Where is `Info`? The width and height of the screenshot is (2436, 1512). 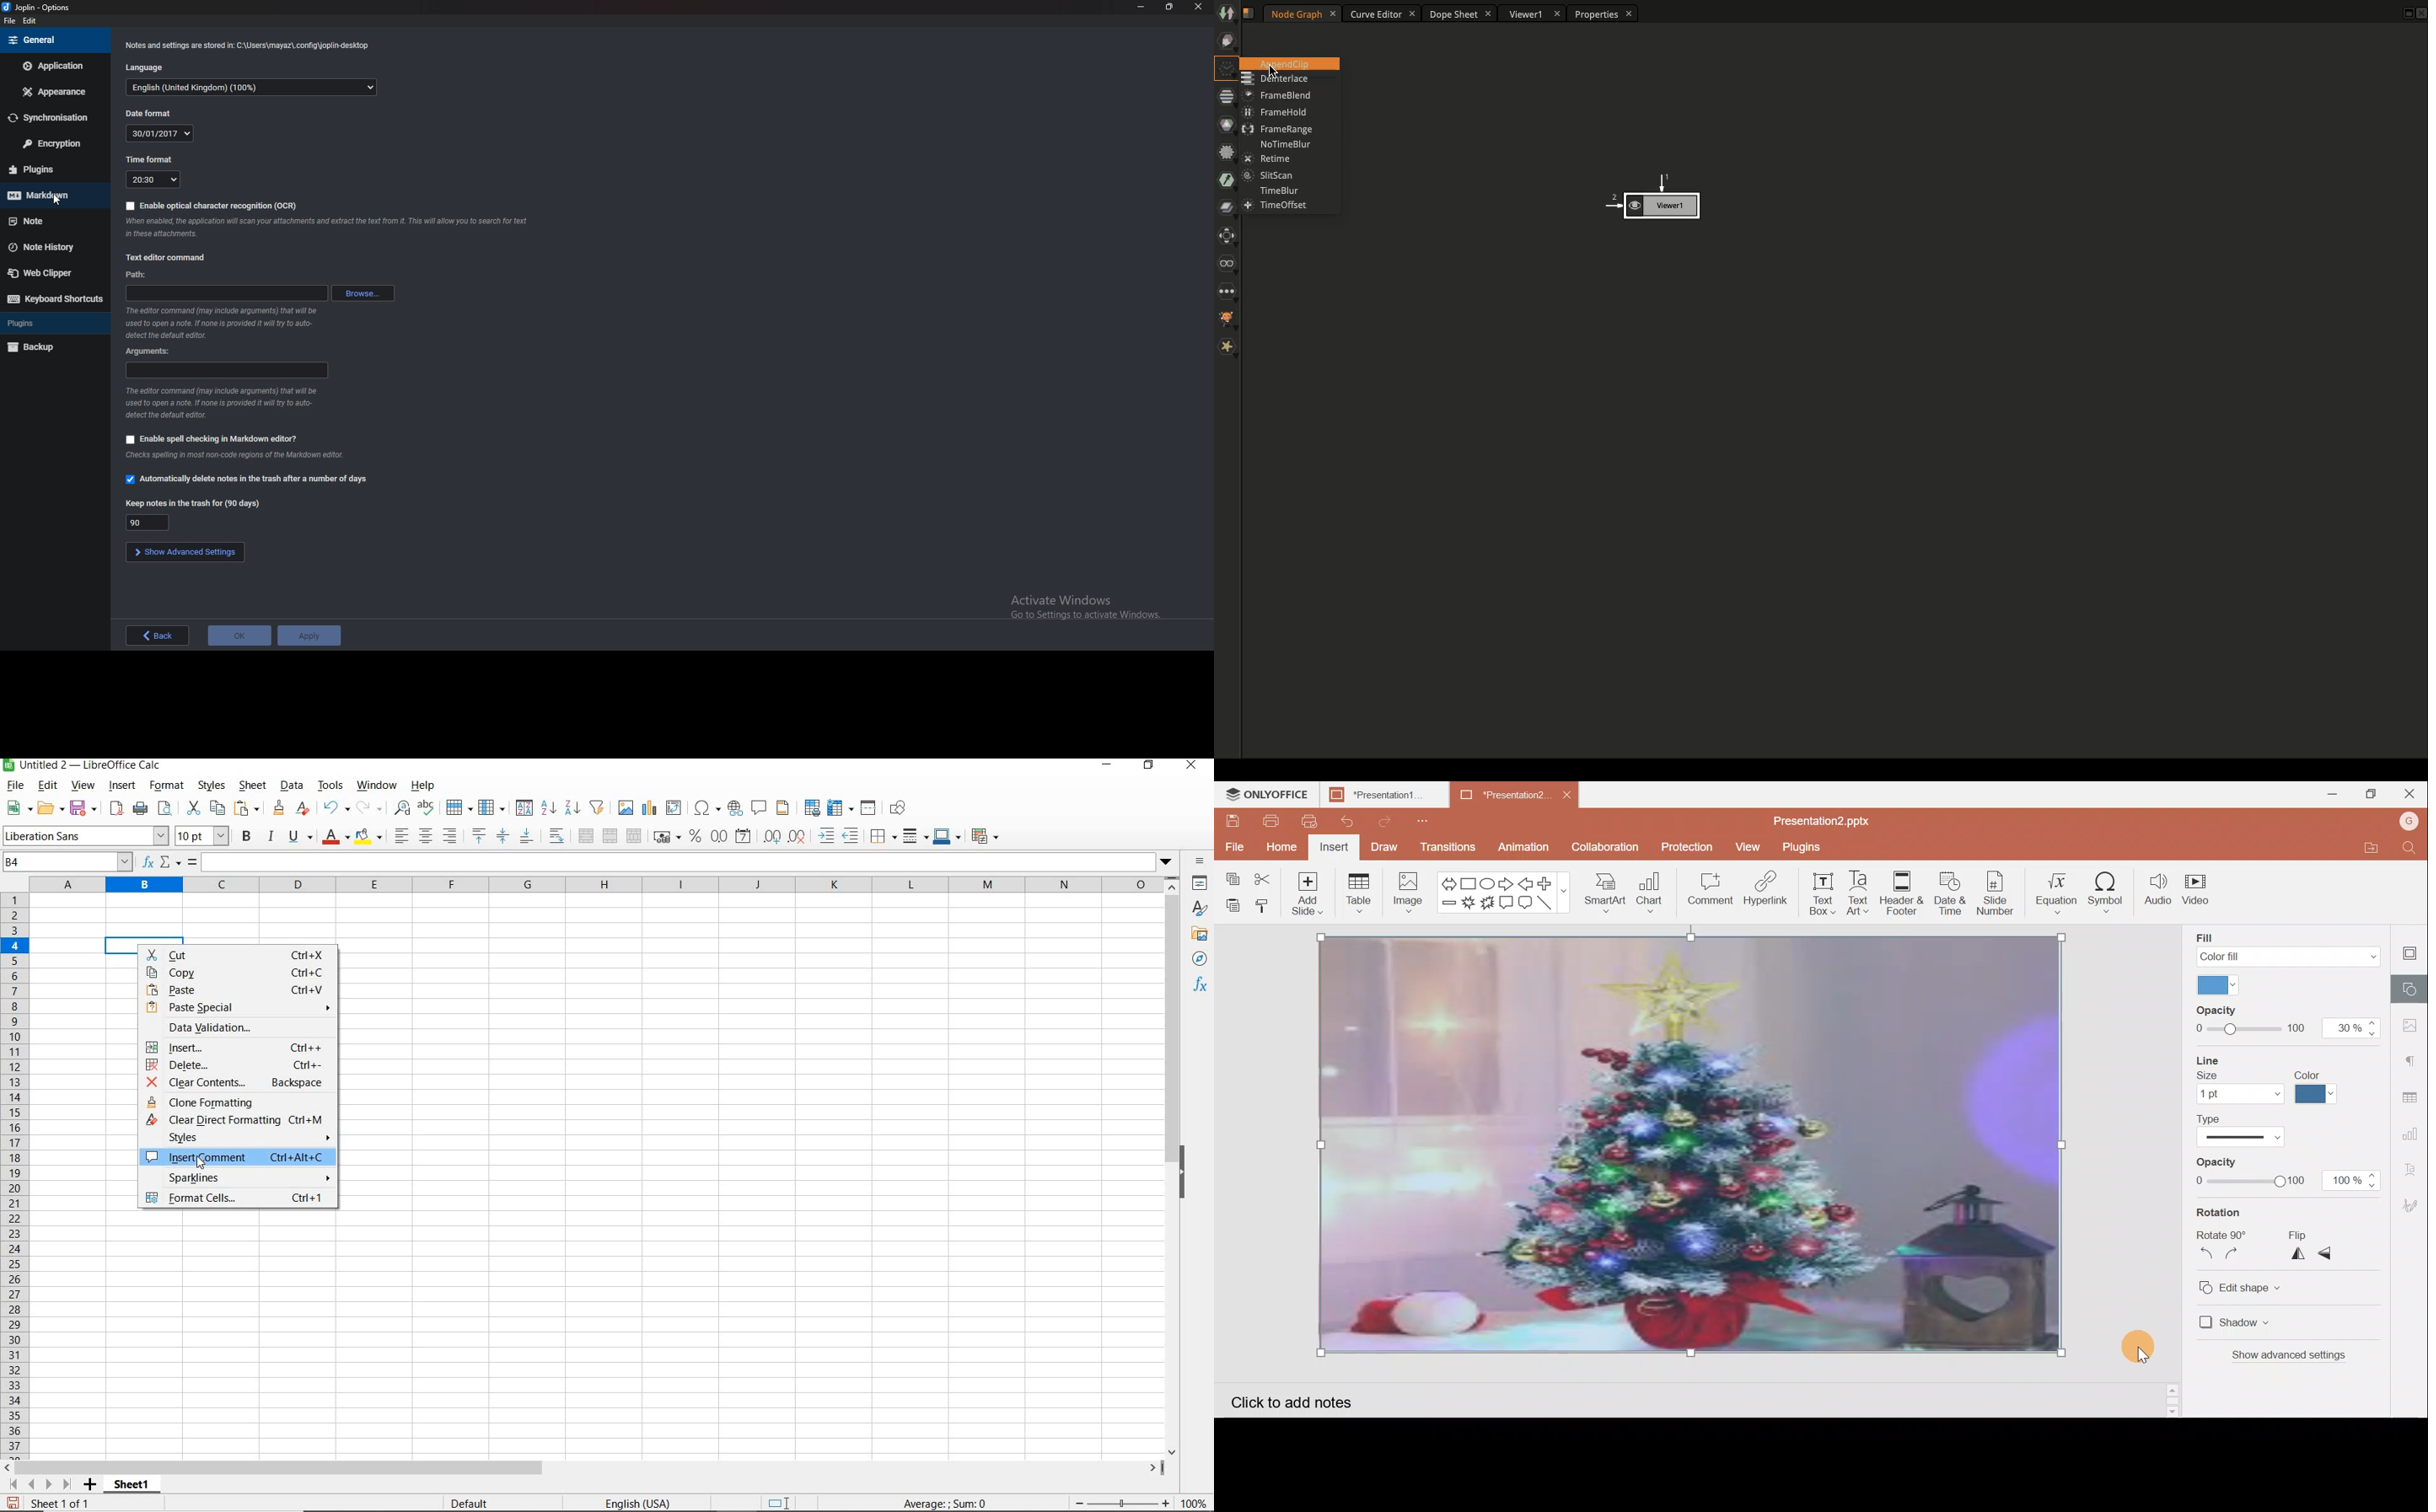
Info is located at coordinates (245, 45).